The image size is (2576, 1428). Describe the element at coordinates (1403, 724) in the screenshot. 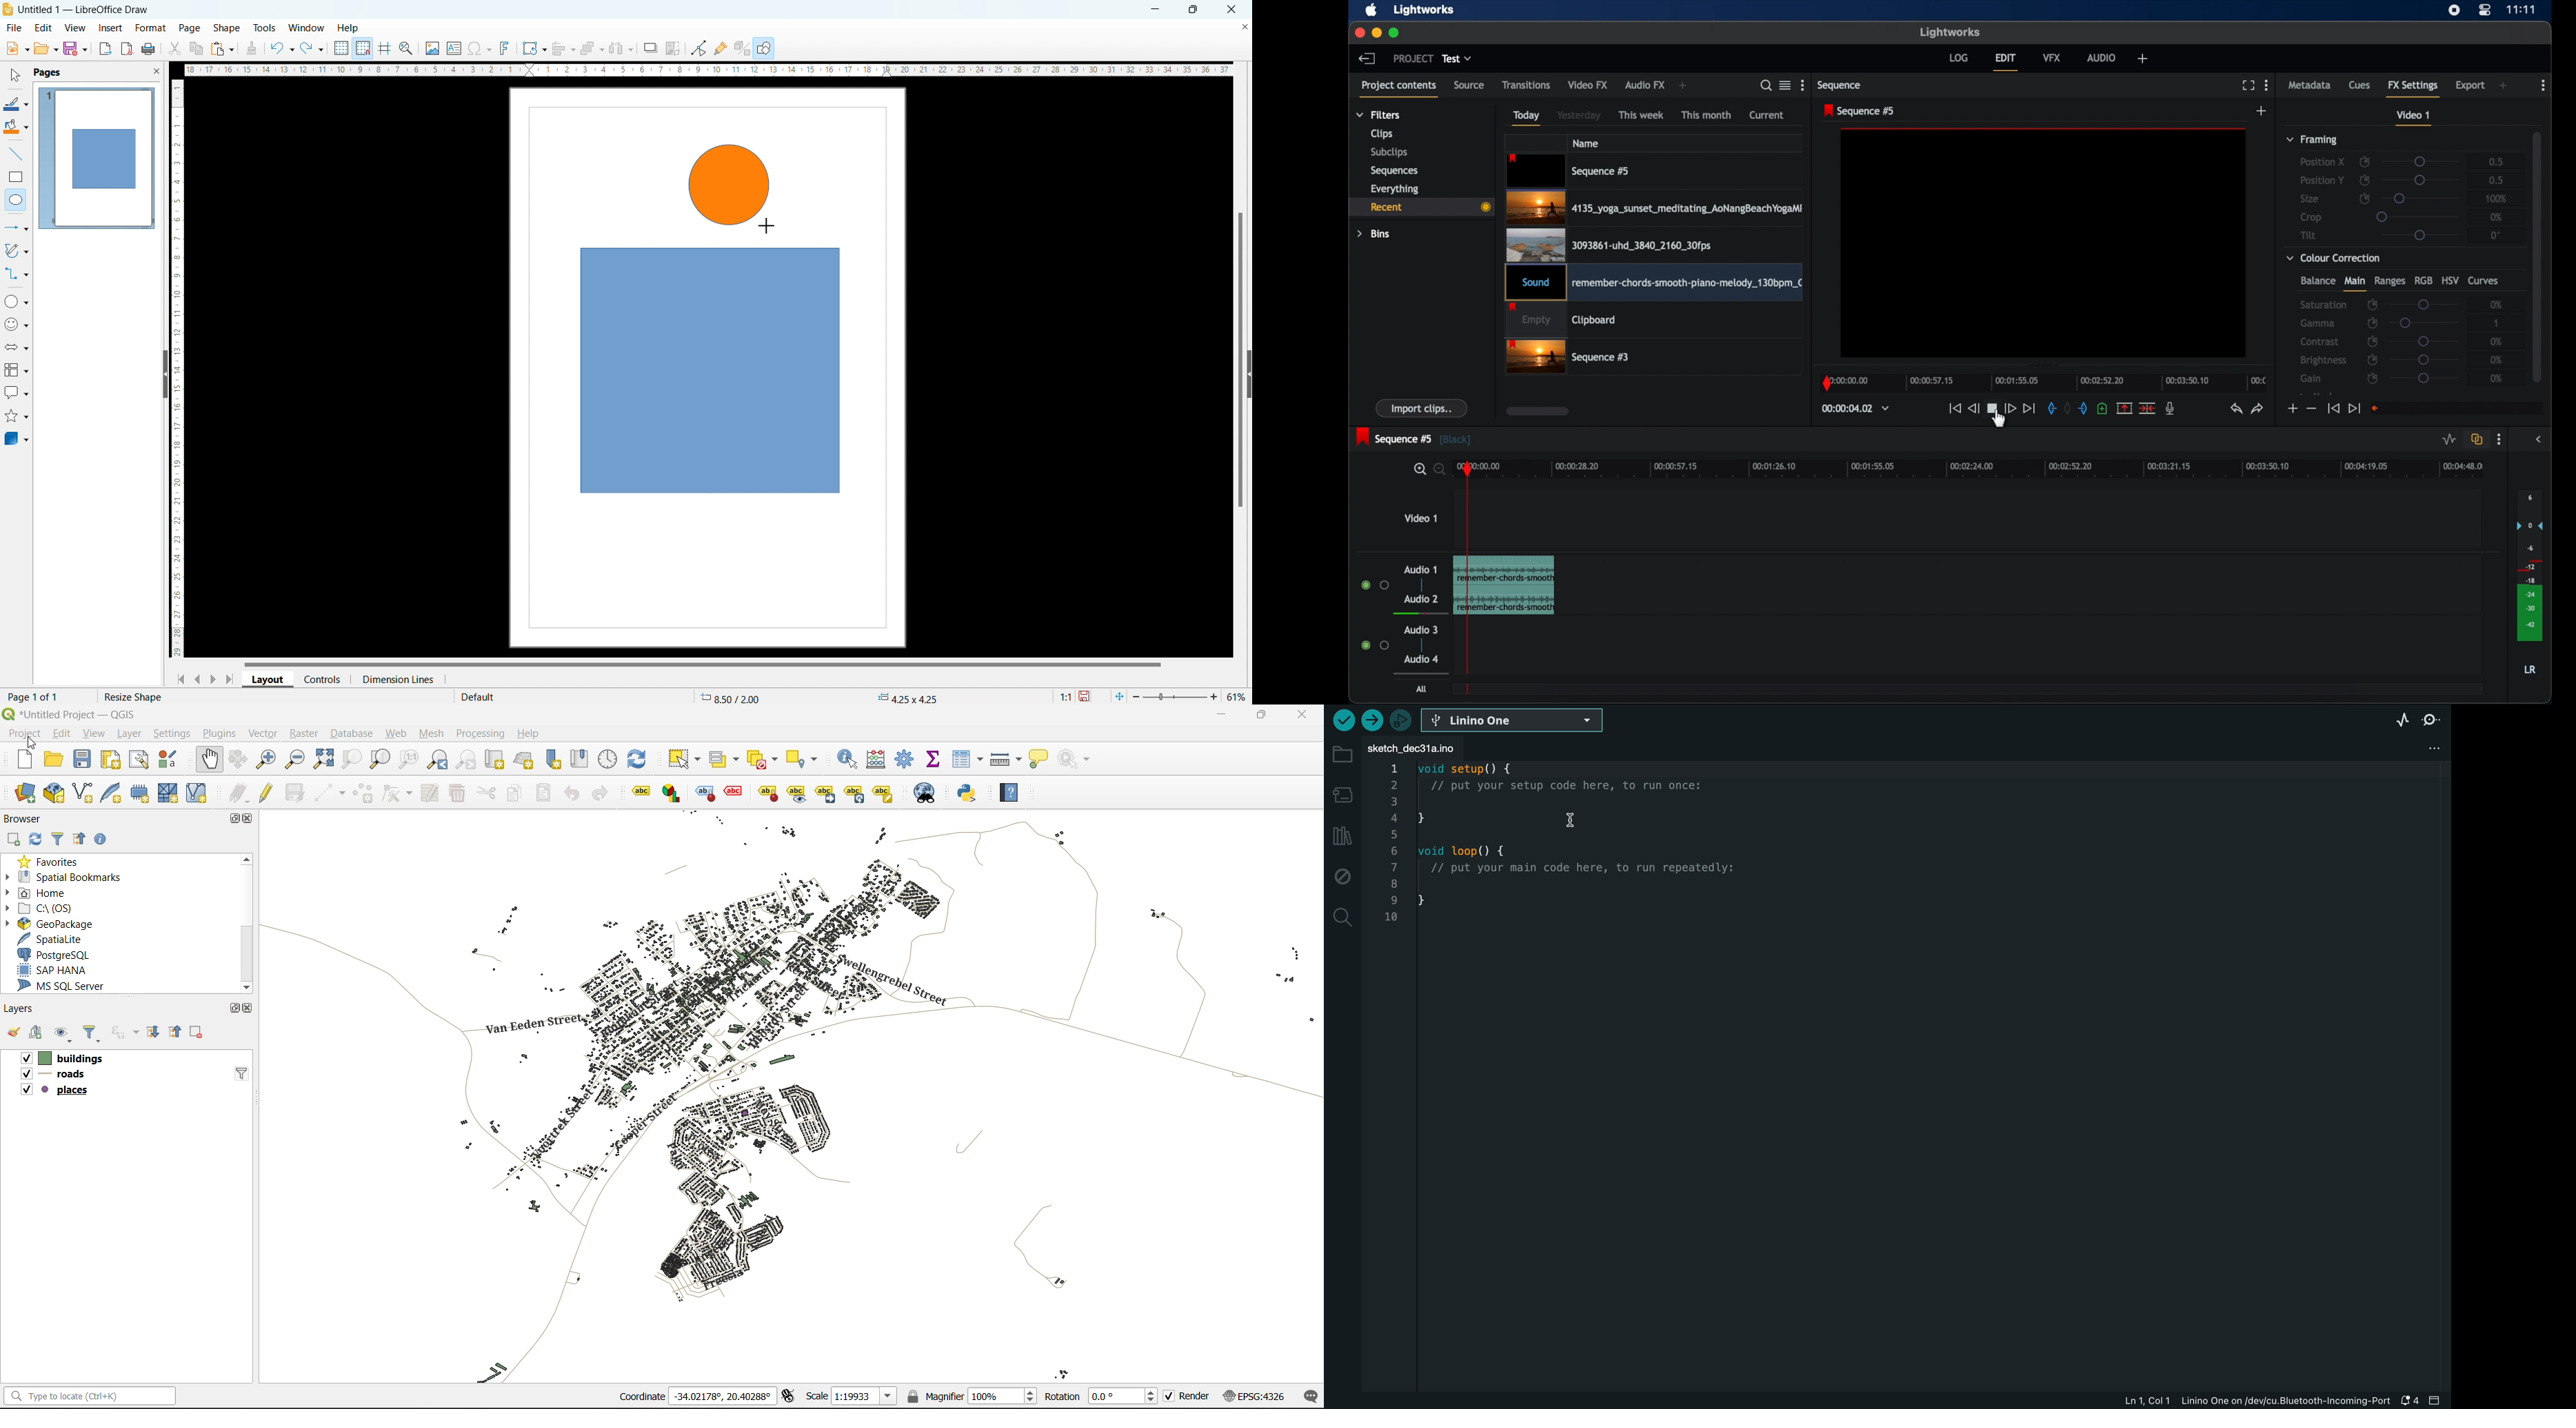

I see `debugger` at that location.